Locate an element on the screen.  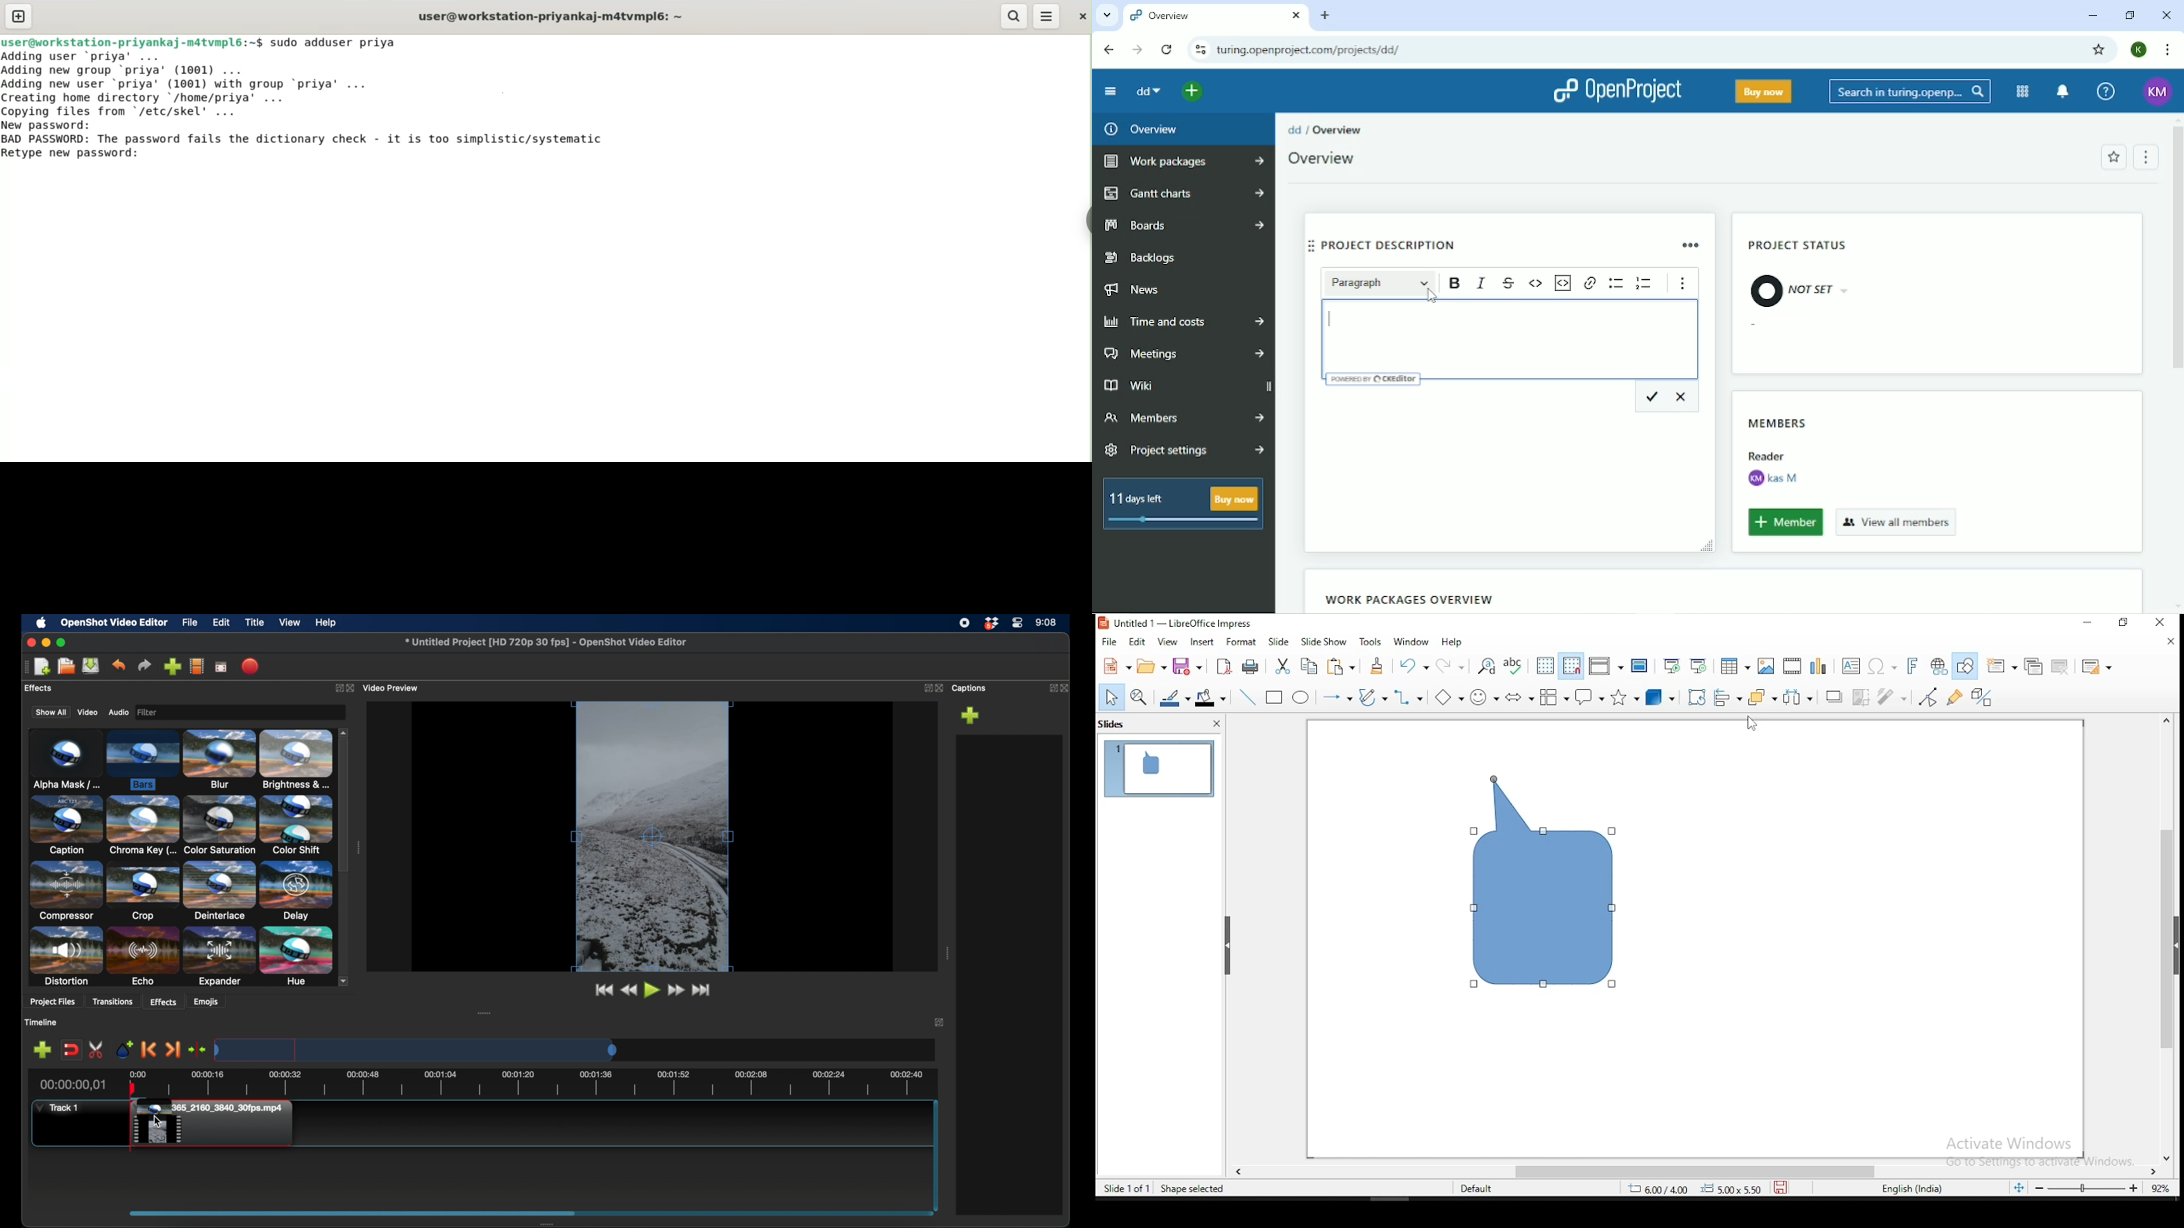
snap to grid is located at coordinates (1570, 666).